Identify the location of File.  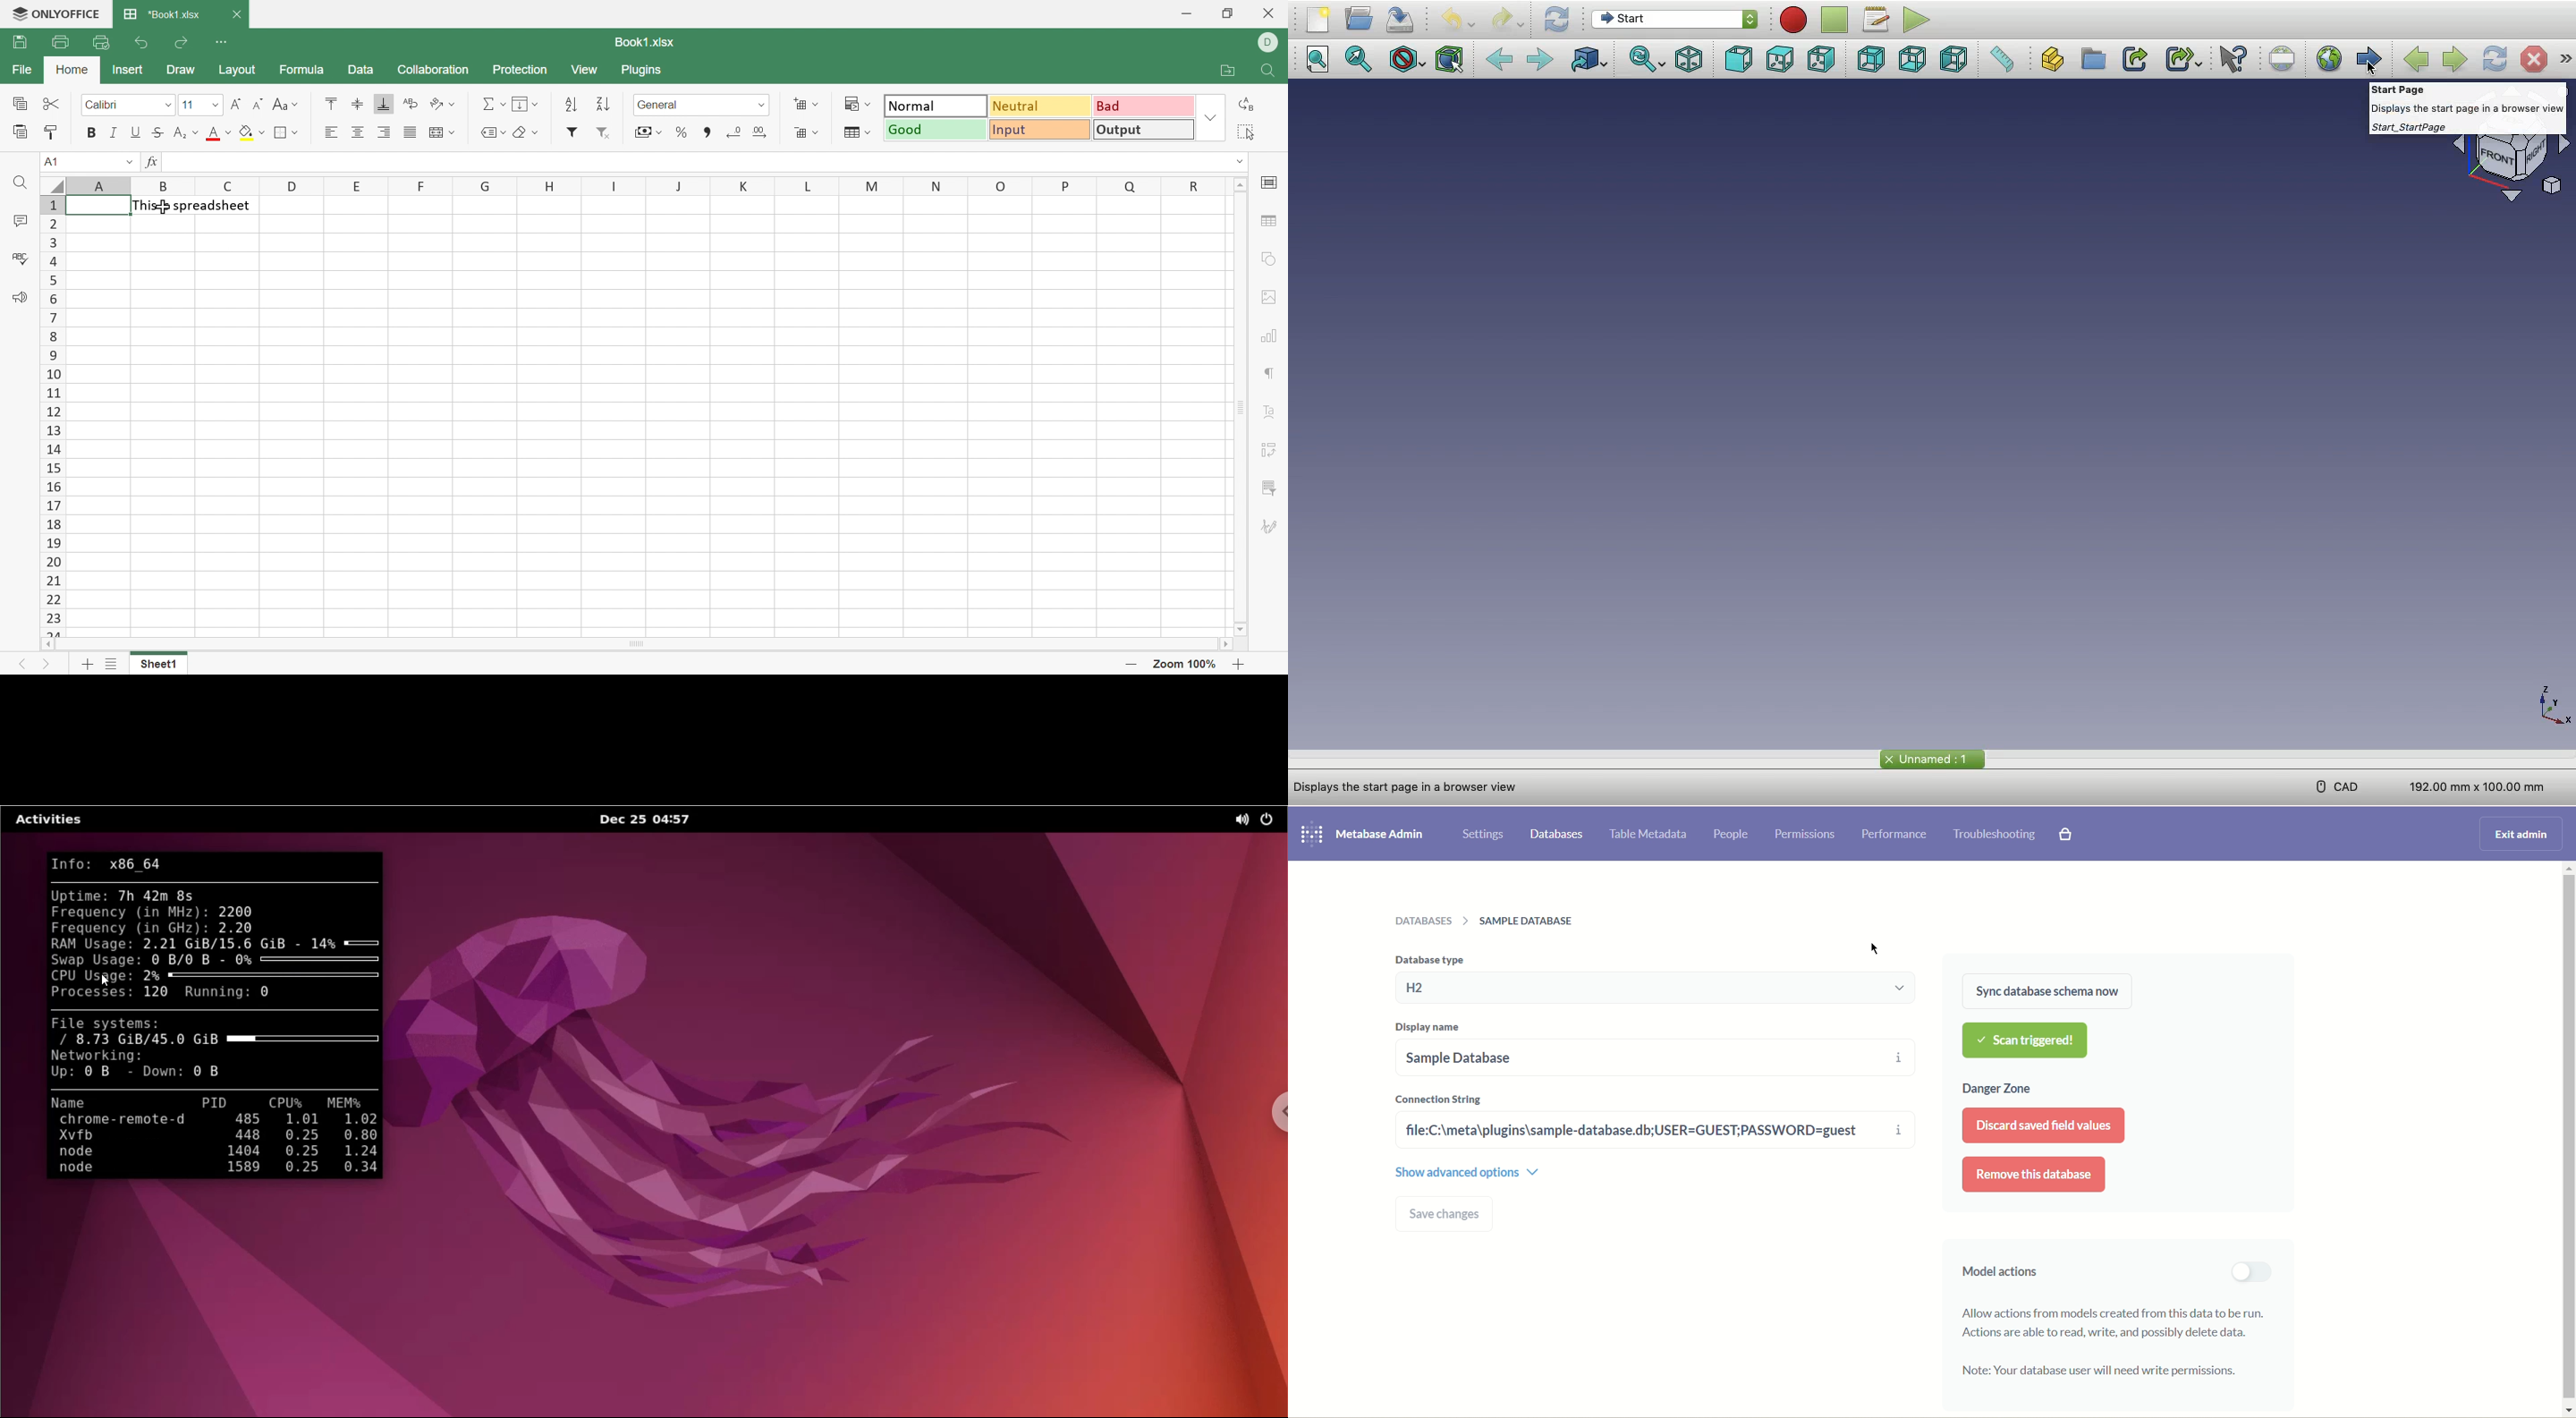
(23, 70).